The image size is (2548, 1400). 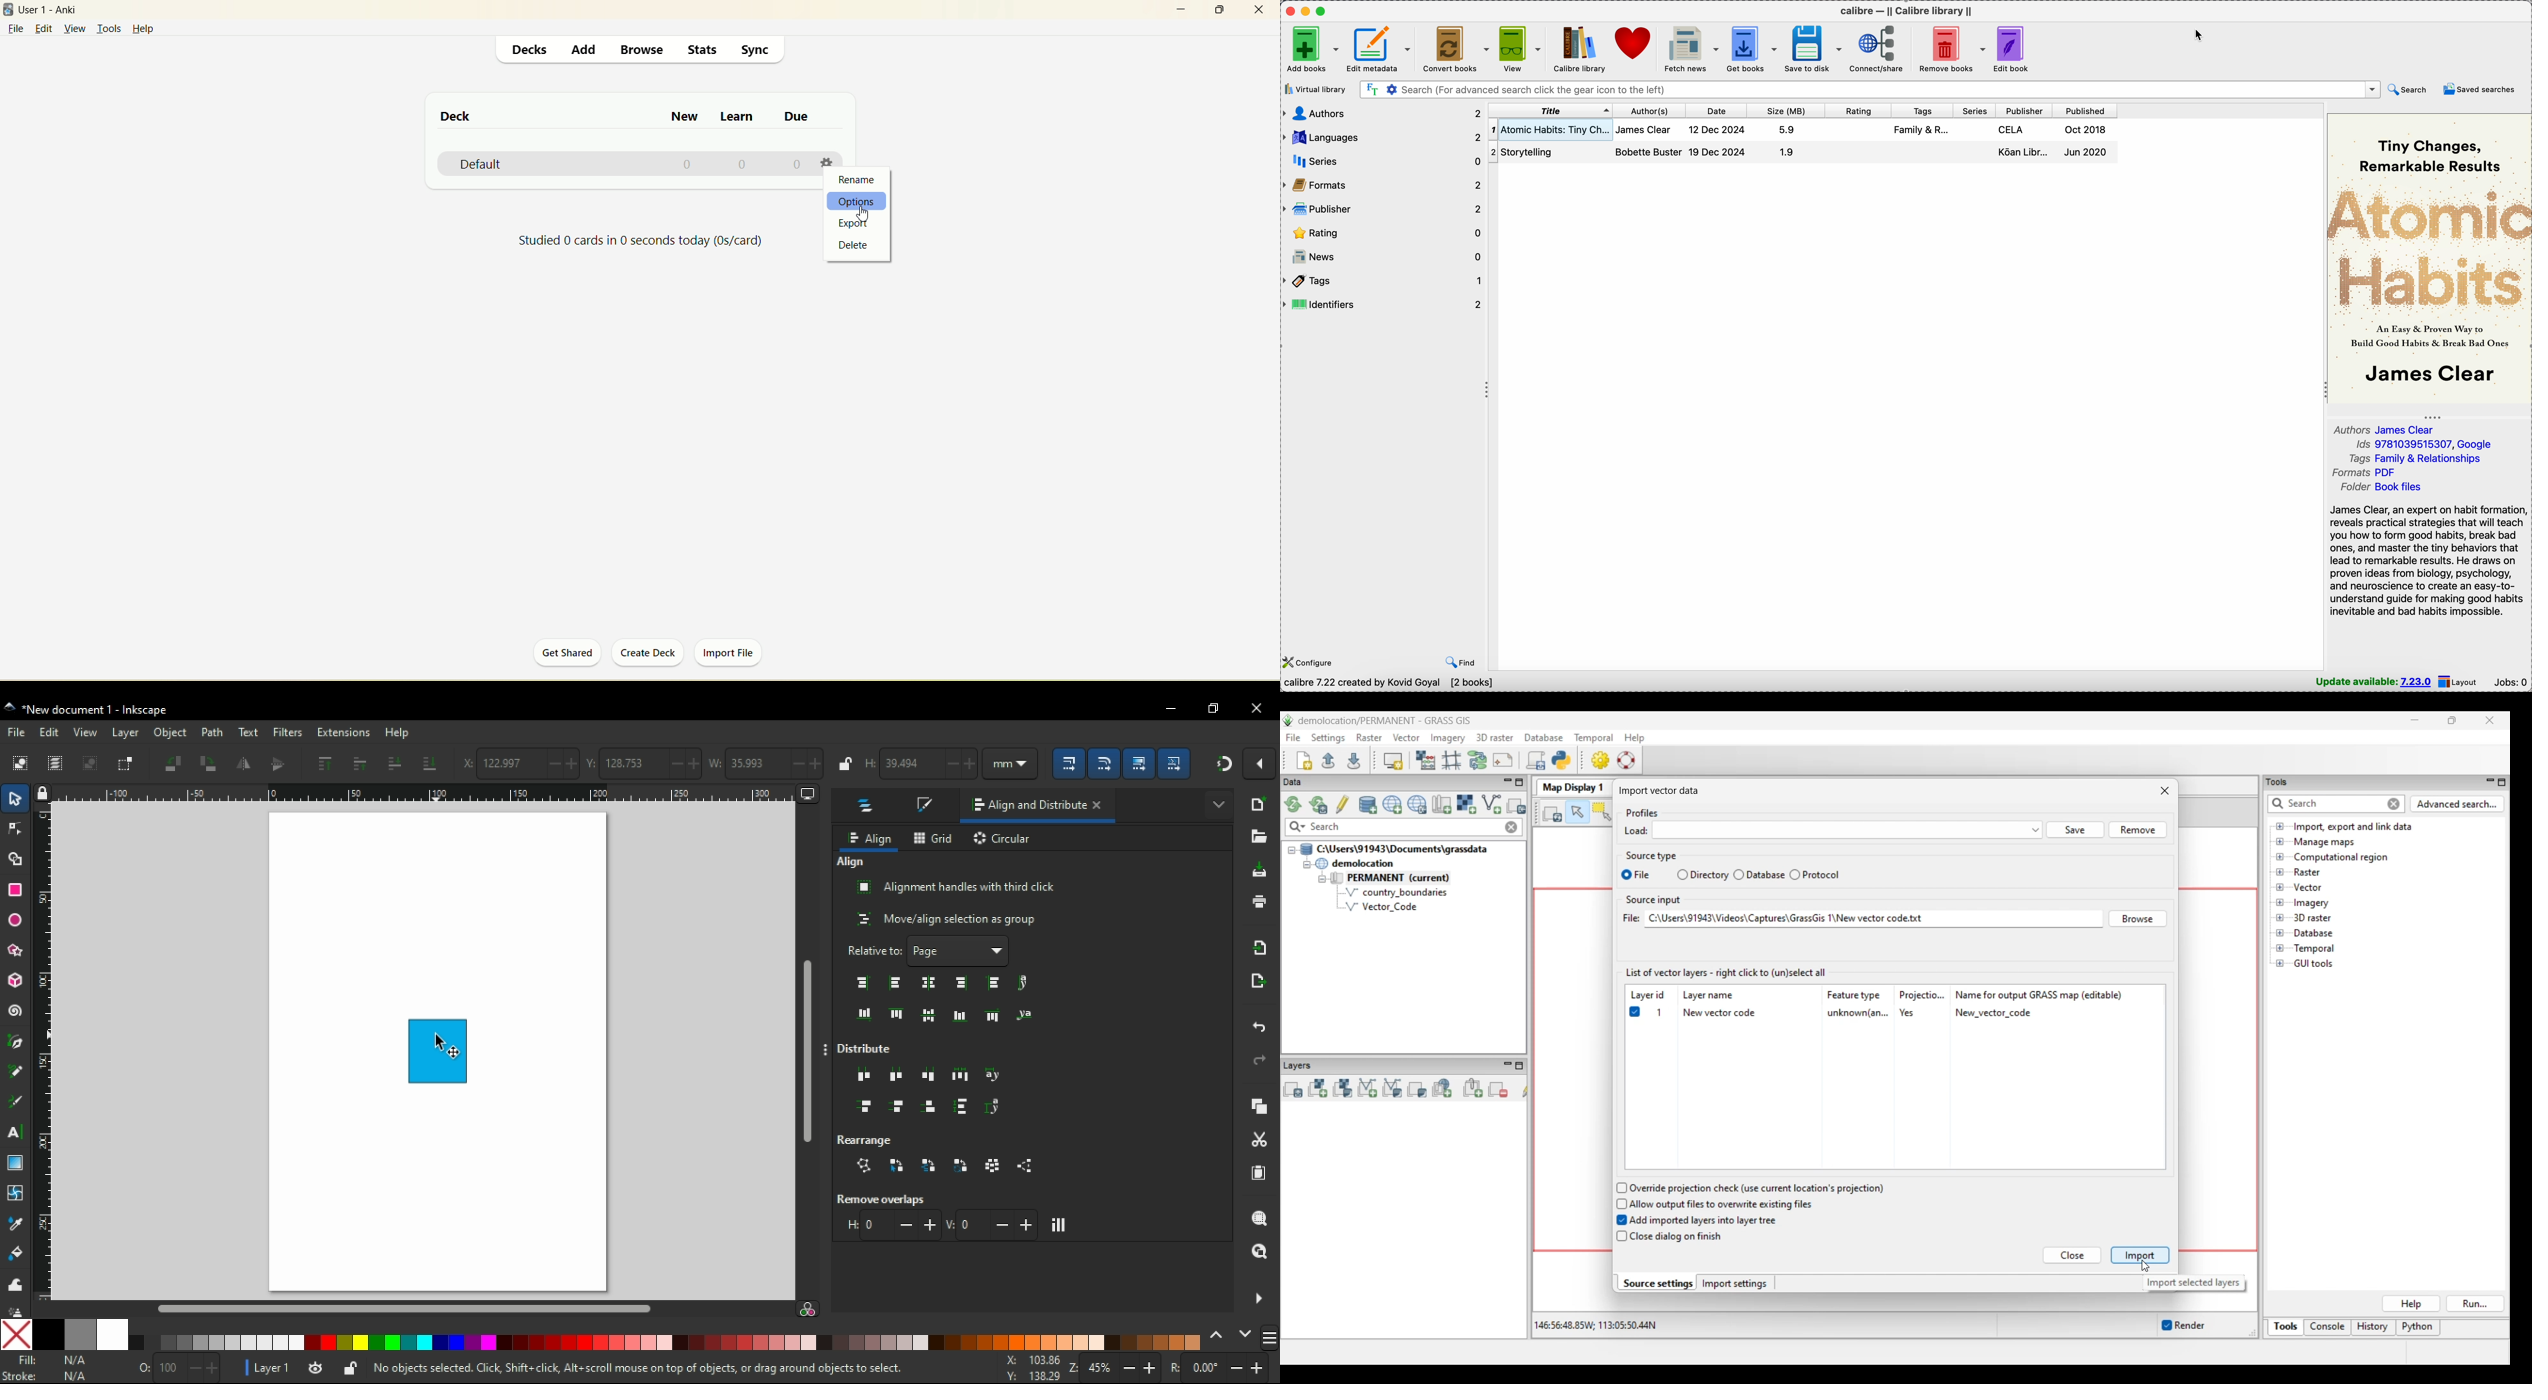 I want to click on donate, so click(x=1632, y=41).